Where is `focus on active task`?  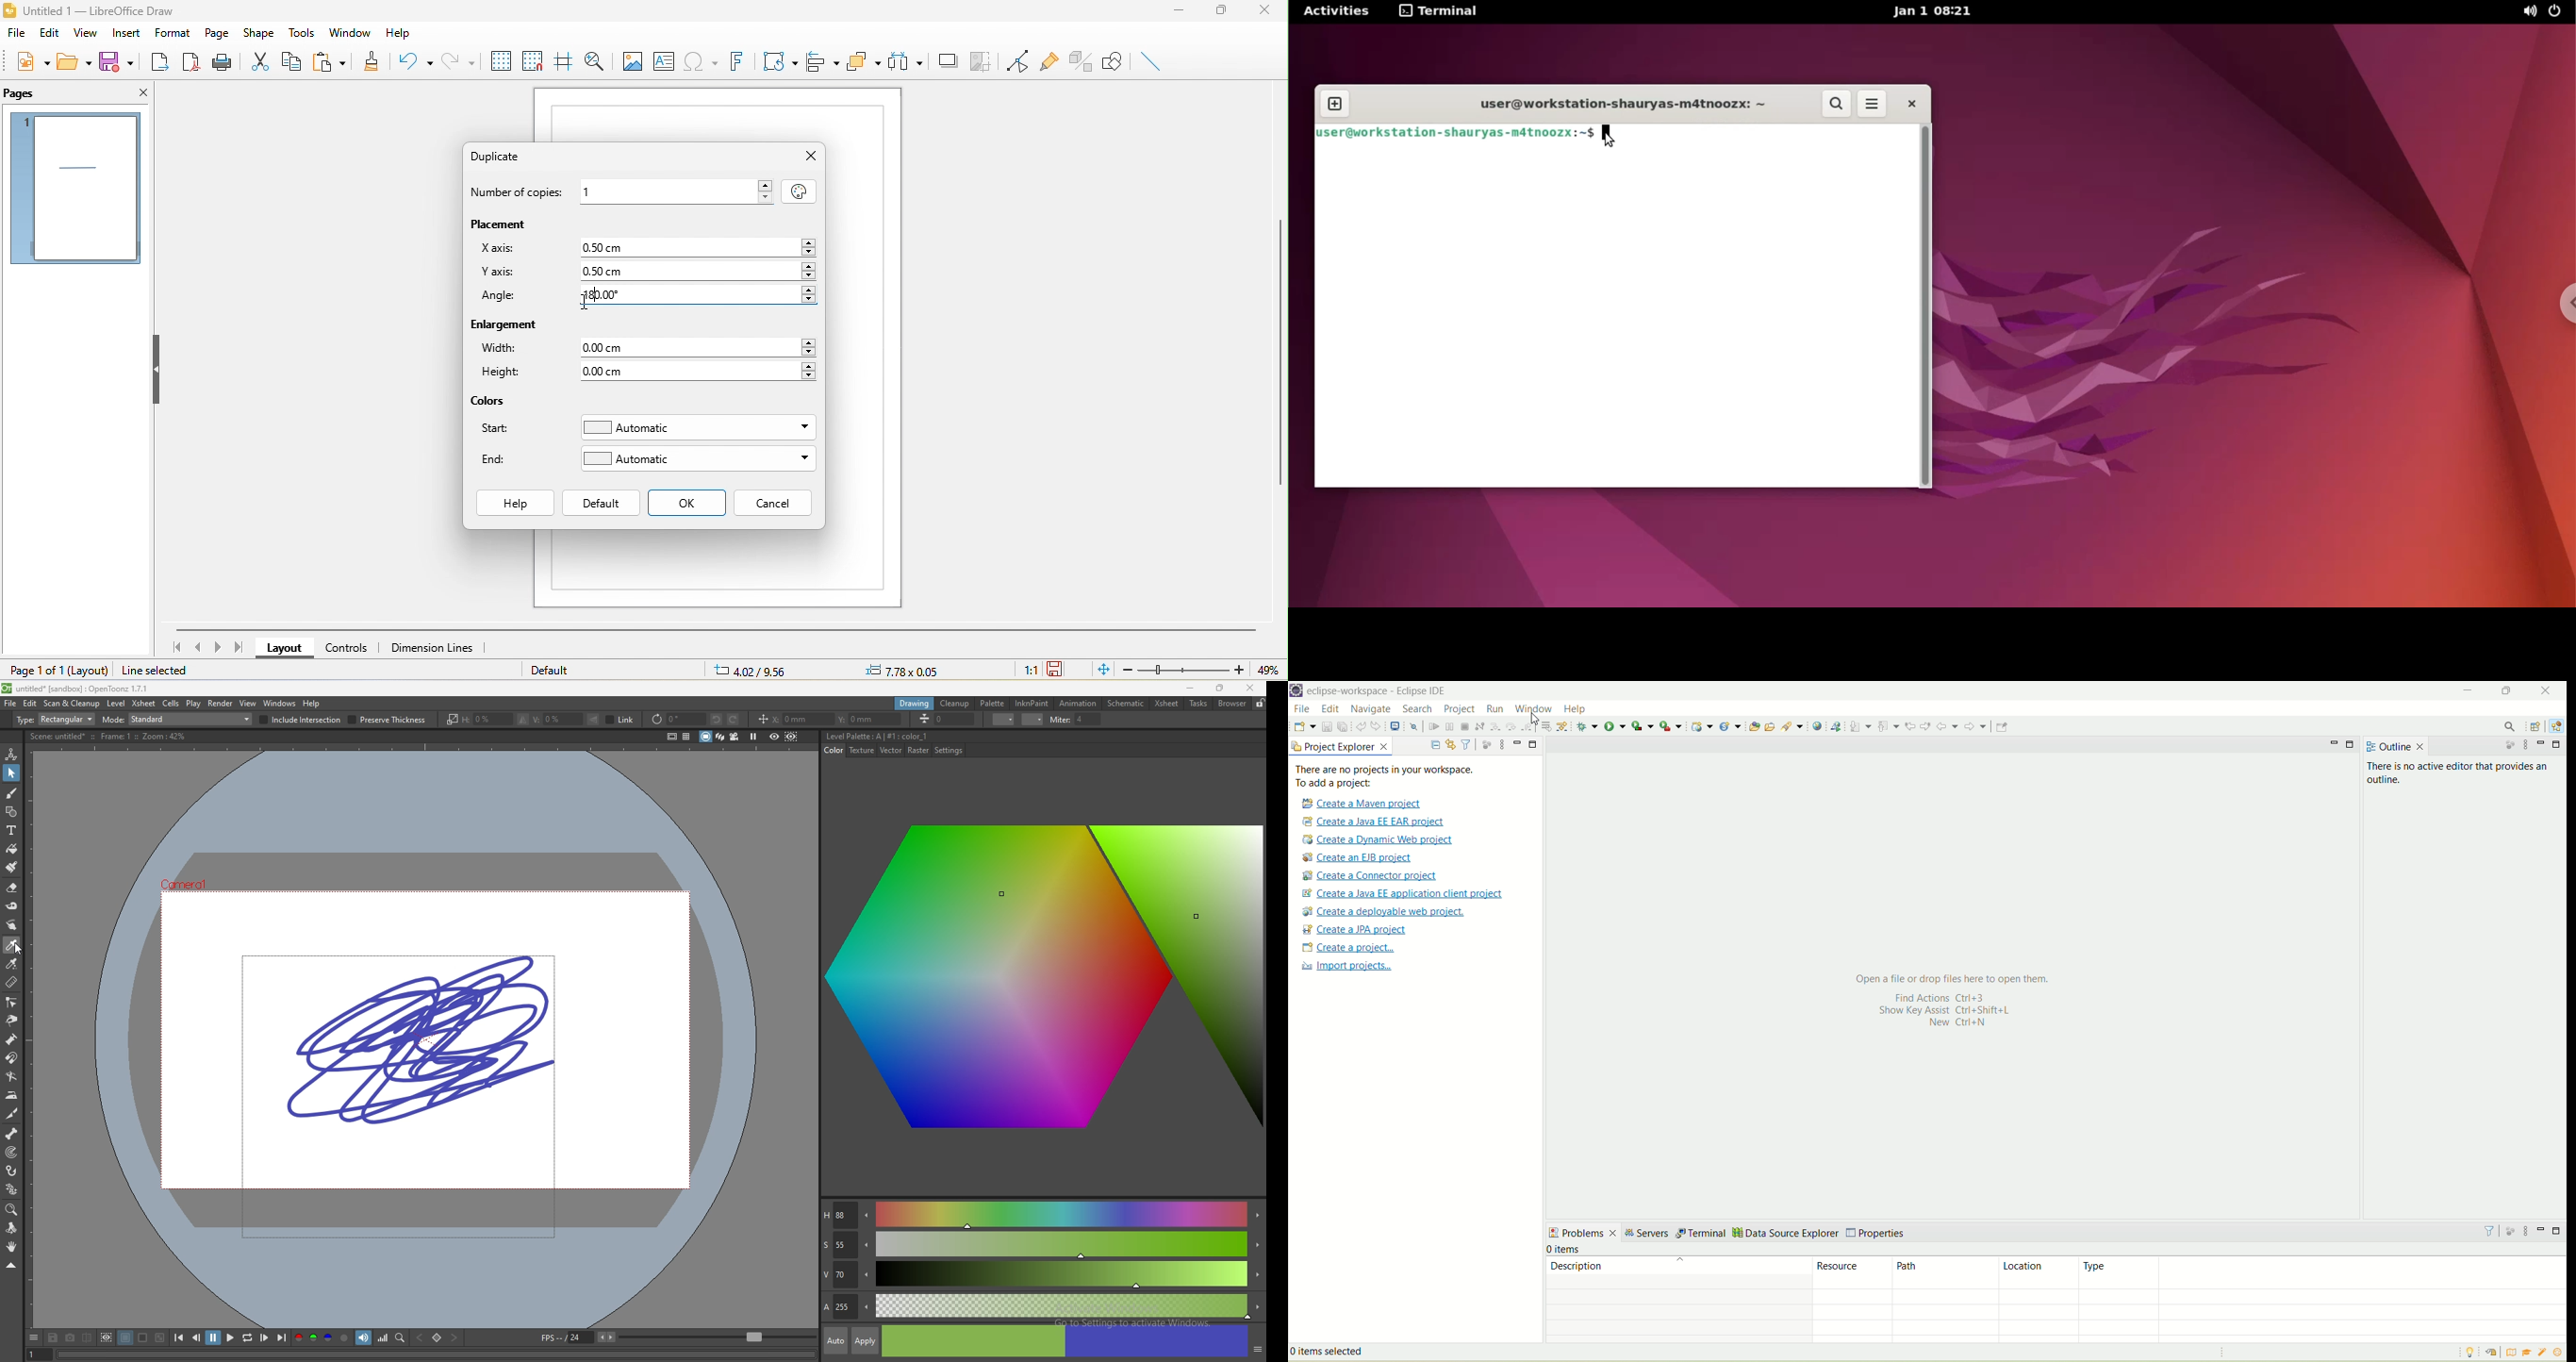
focus on active task is located at coordinates (2509, 748).